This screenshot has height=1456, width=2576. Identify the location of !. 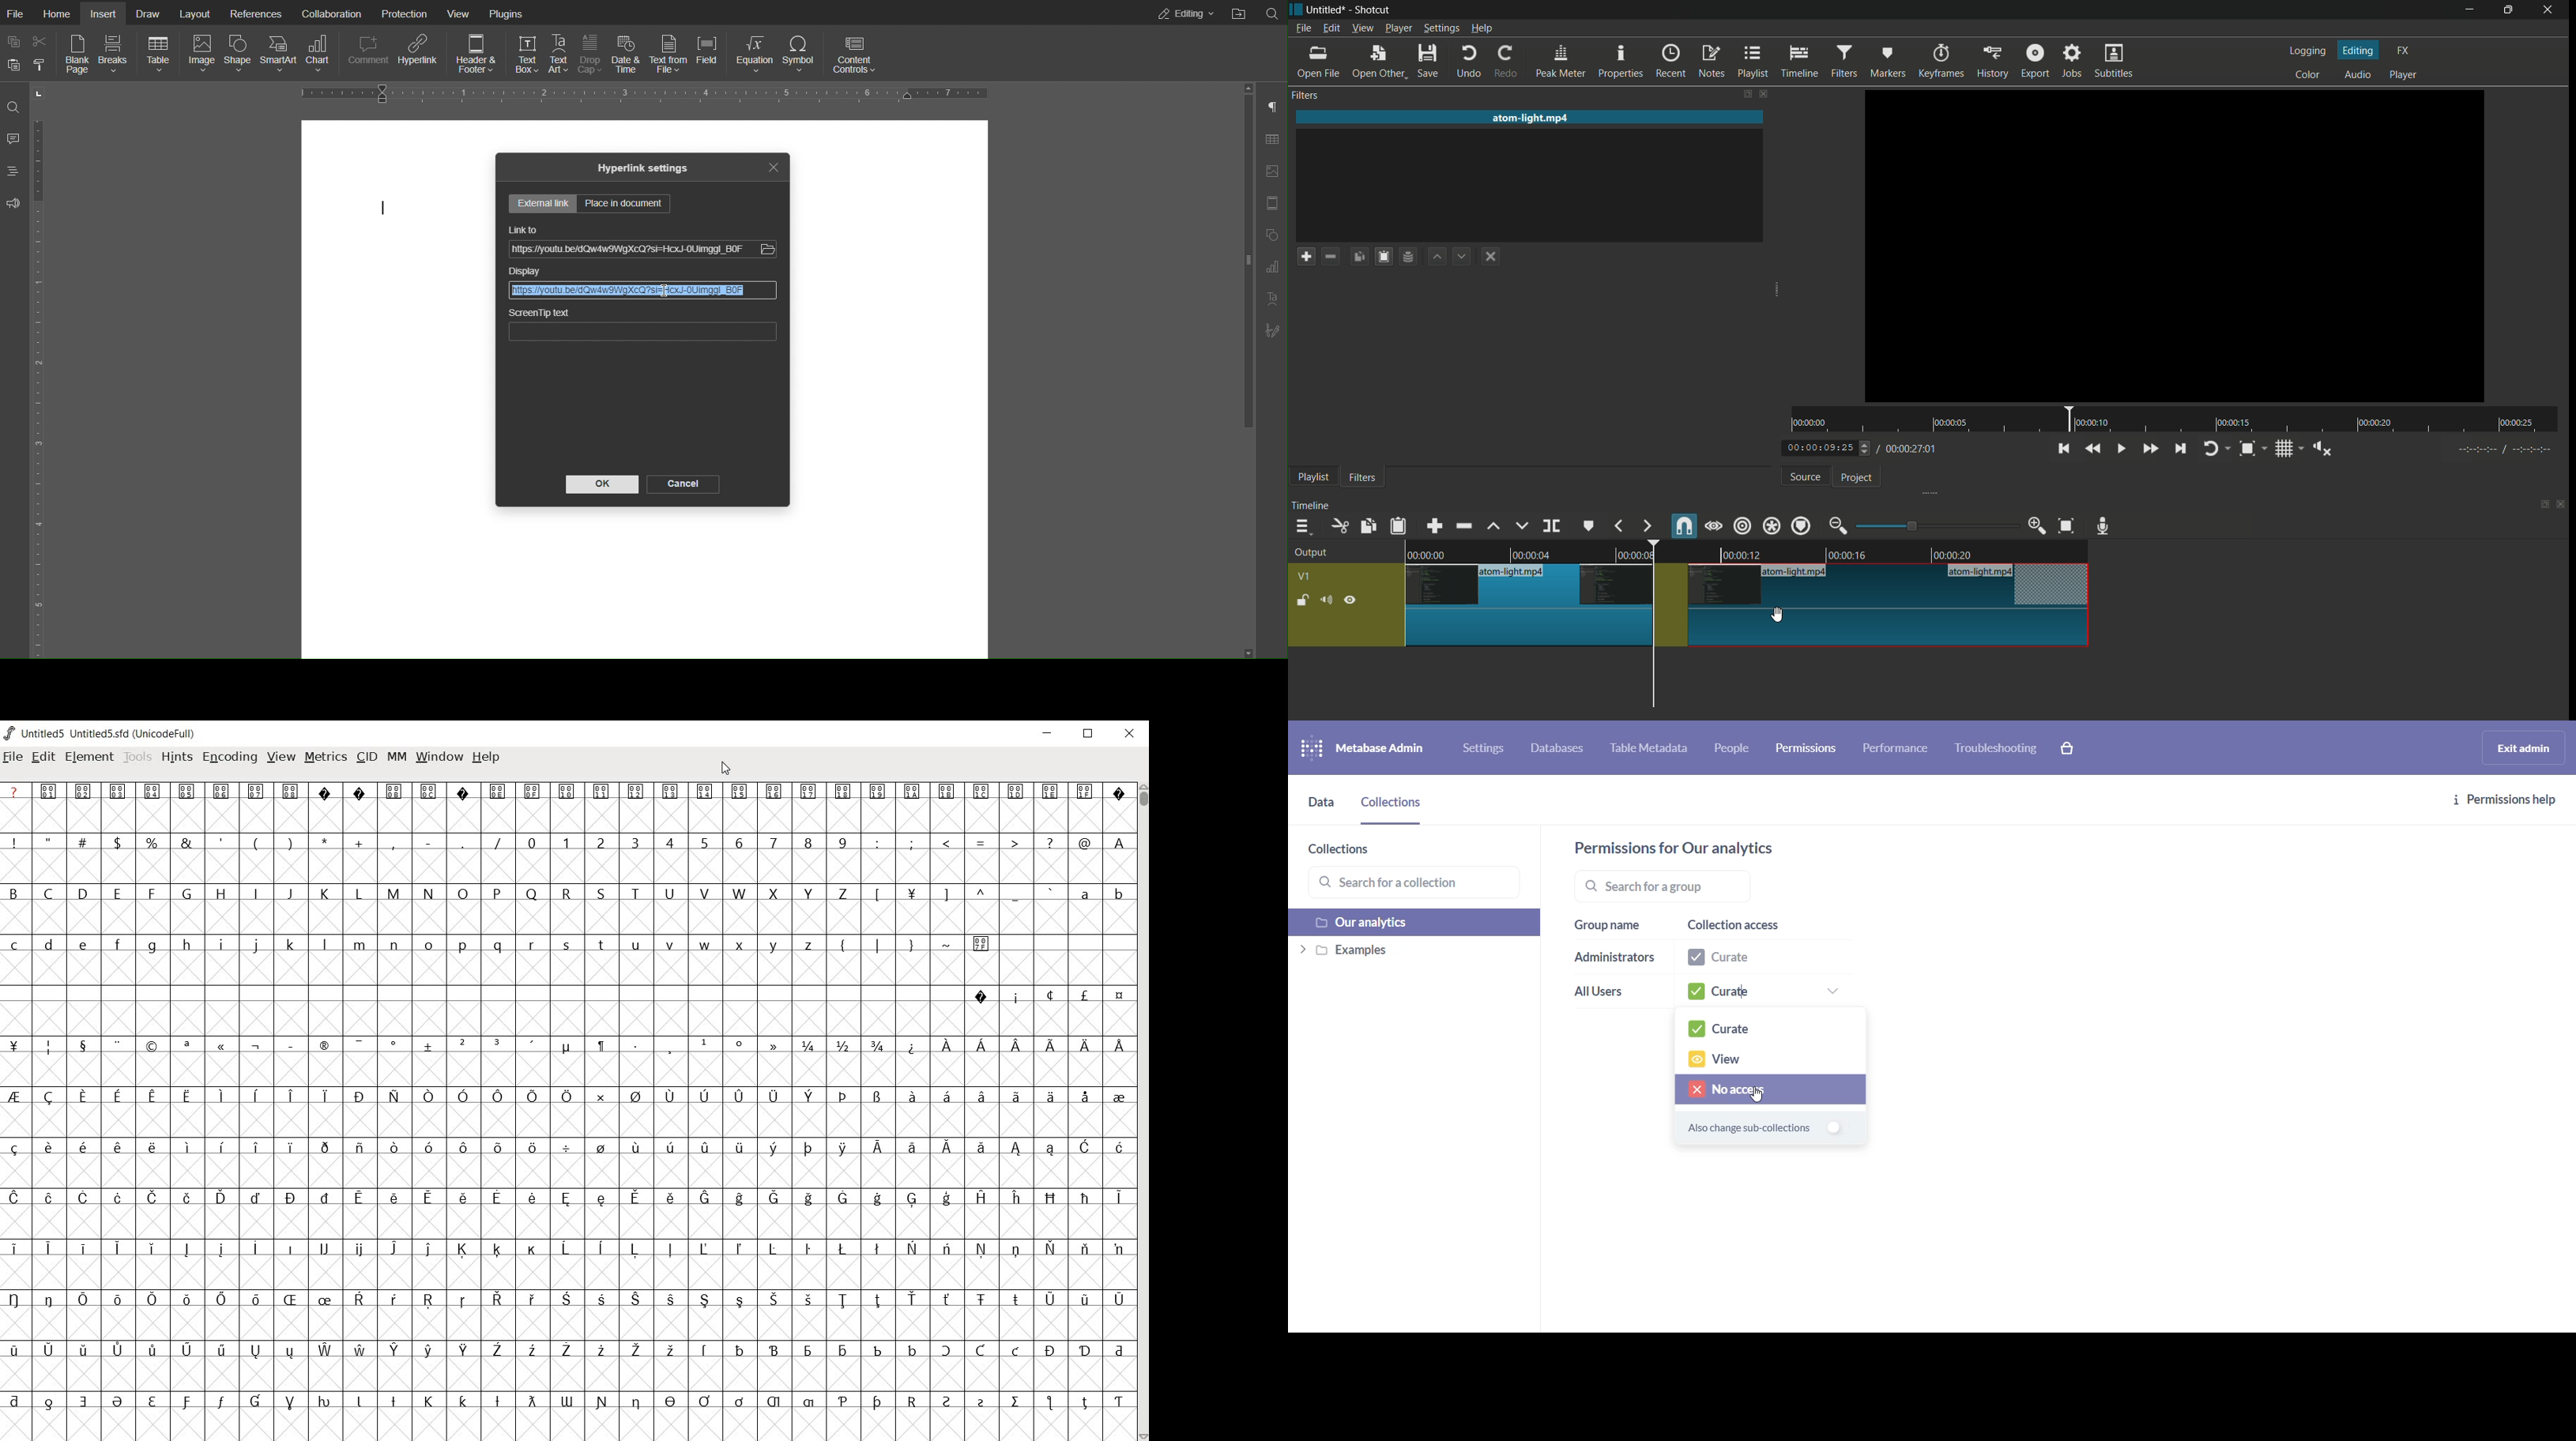
(18, 842).